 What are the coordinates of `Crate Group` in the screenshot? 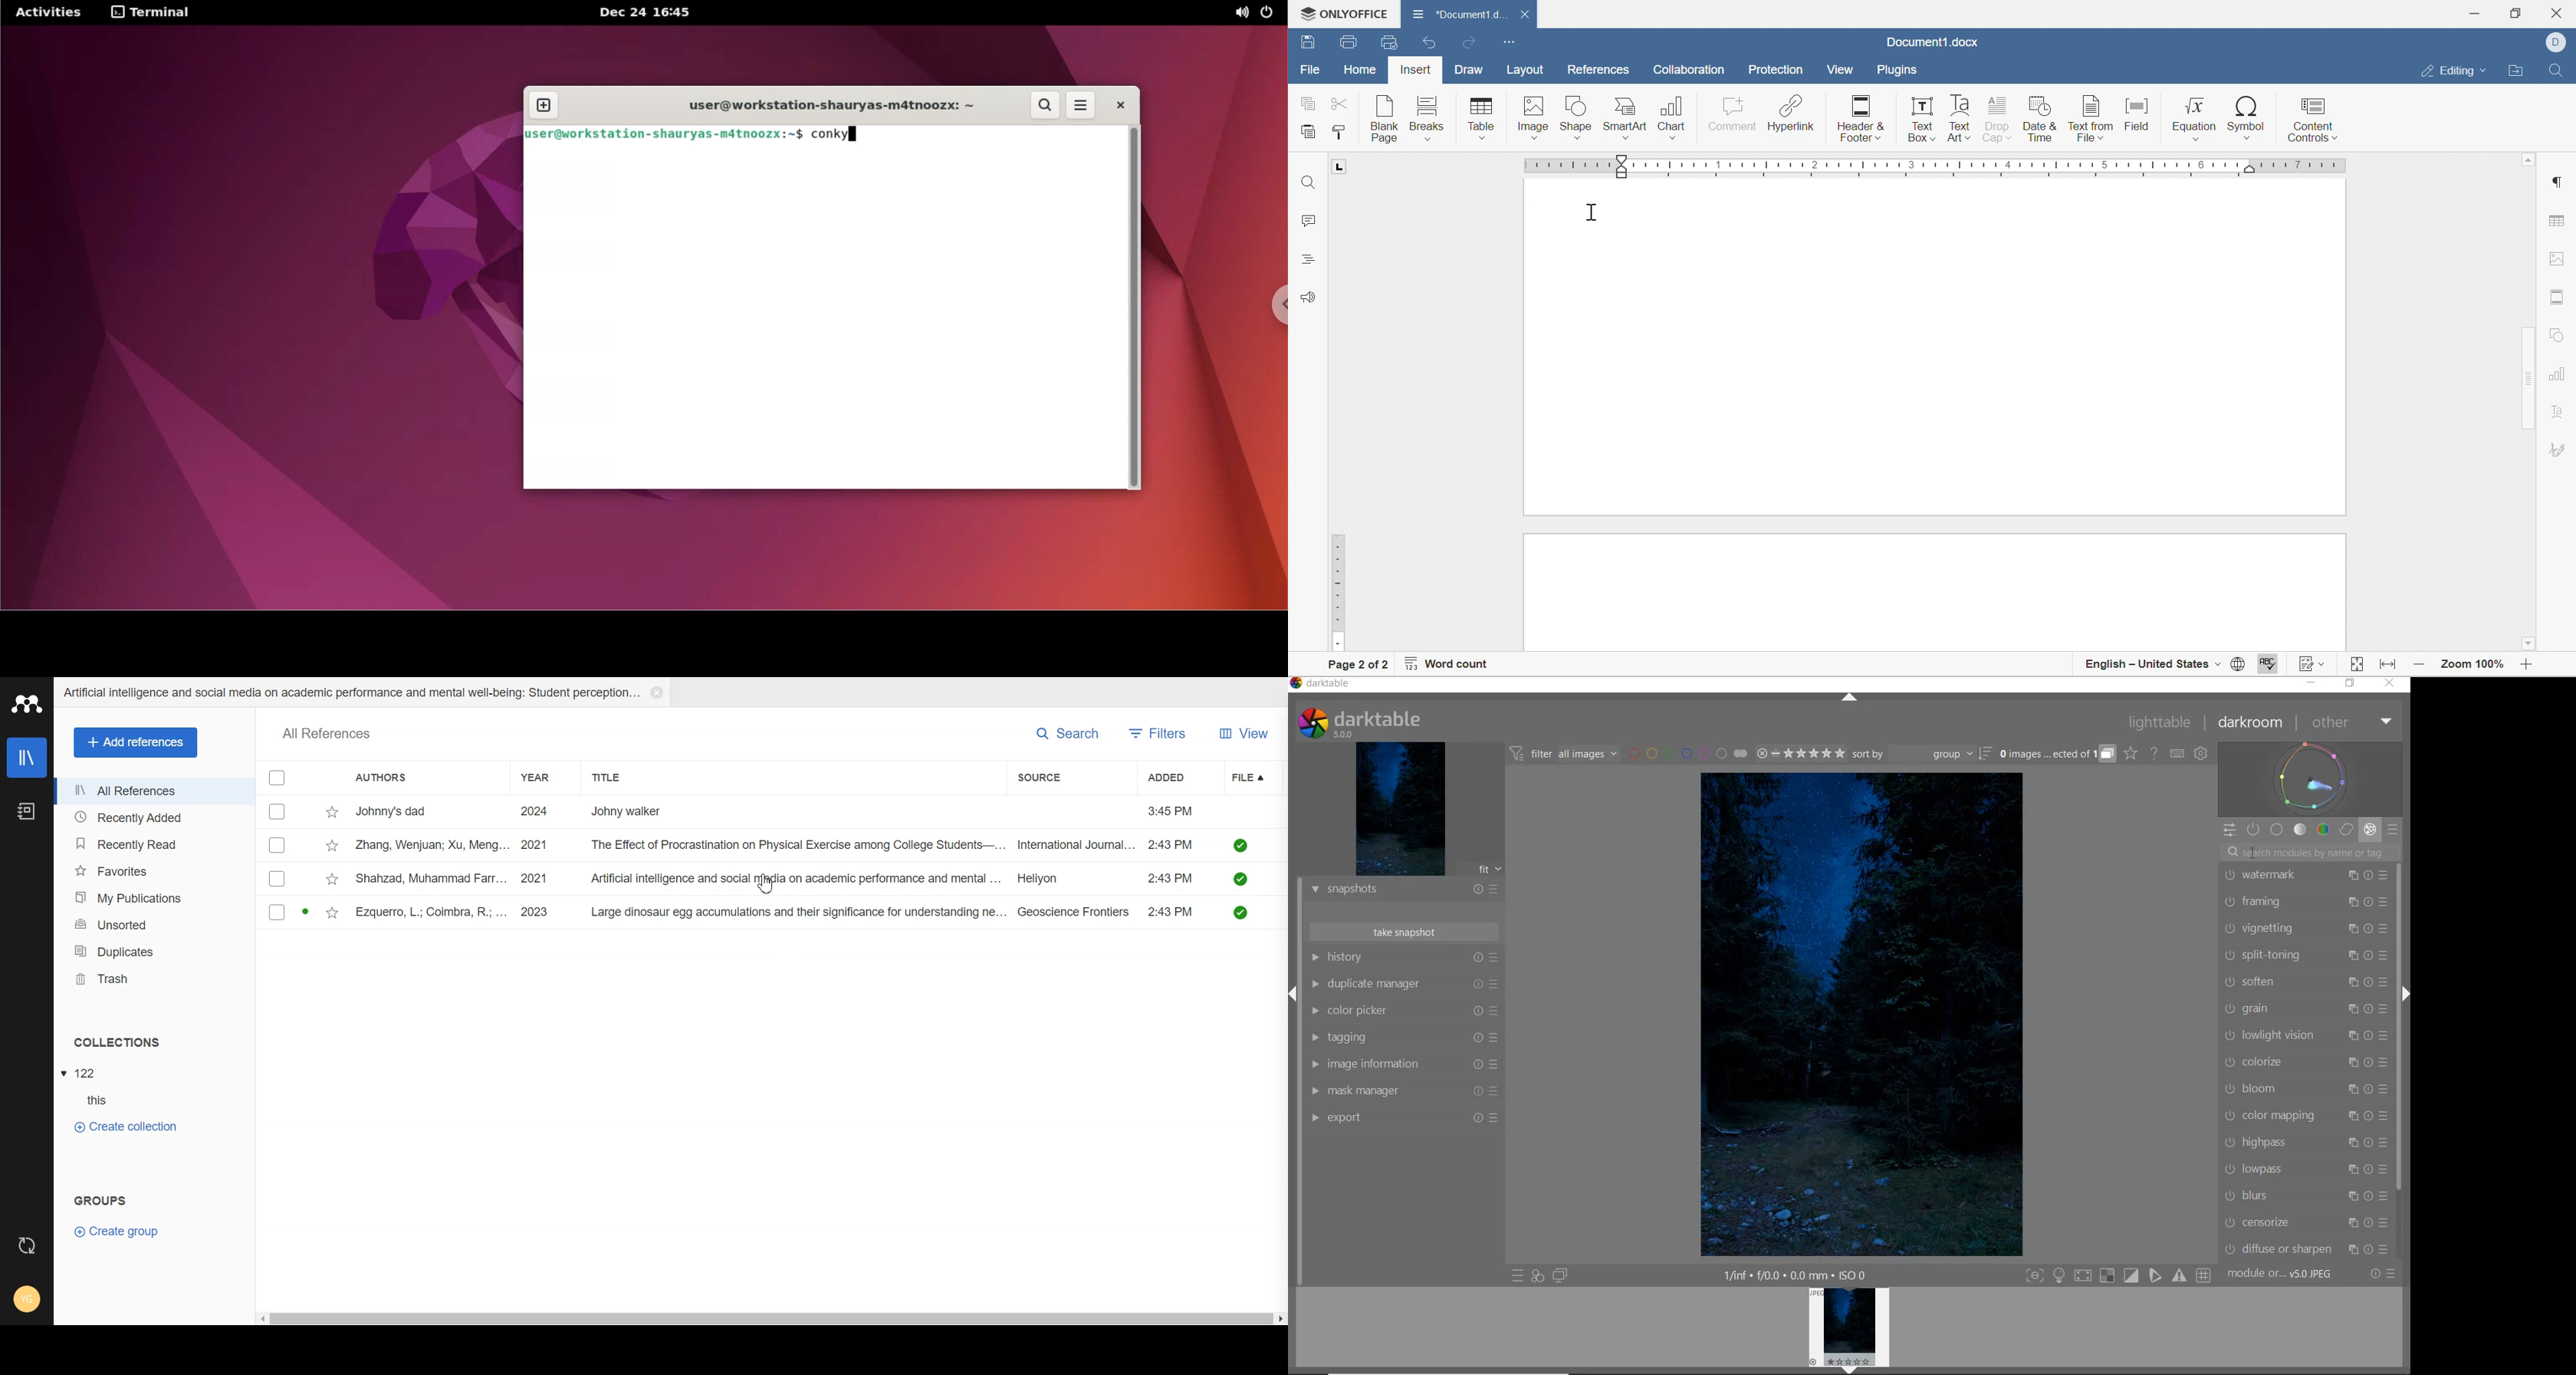 It's located at (117, 1231).